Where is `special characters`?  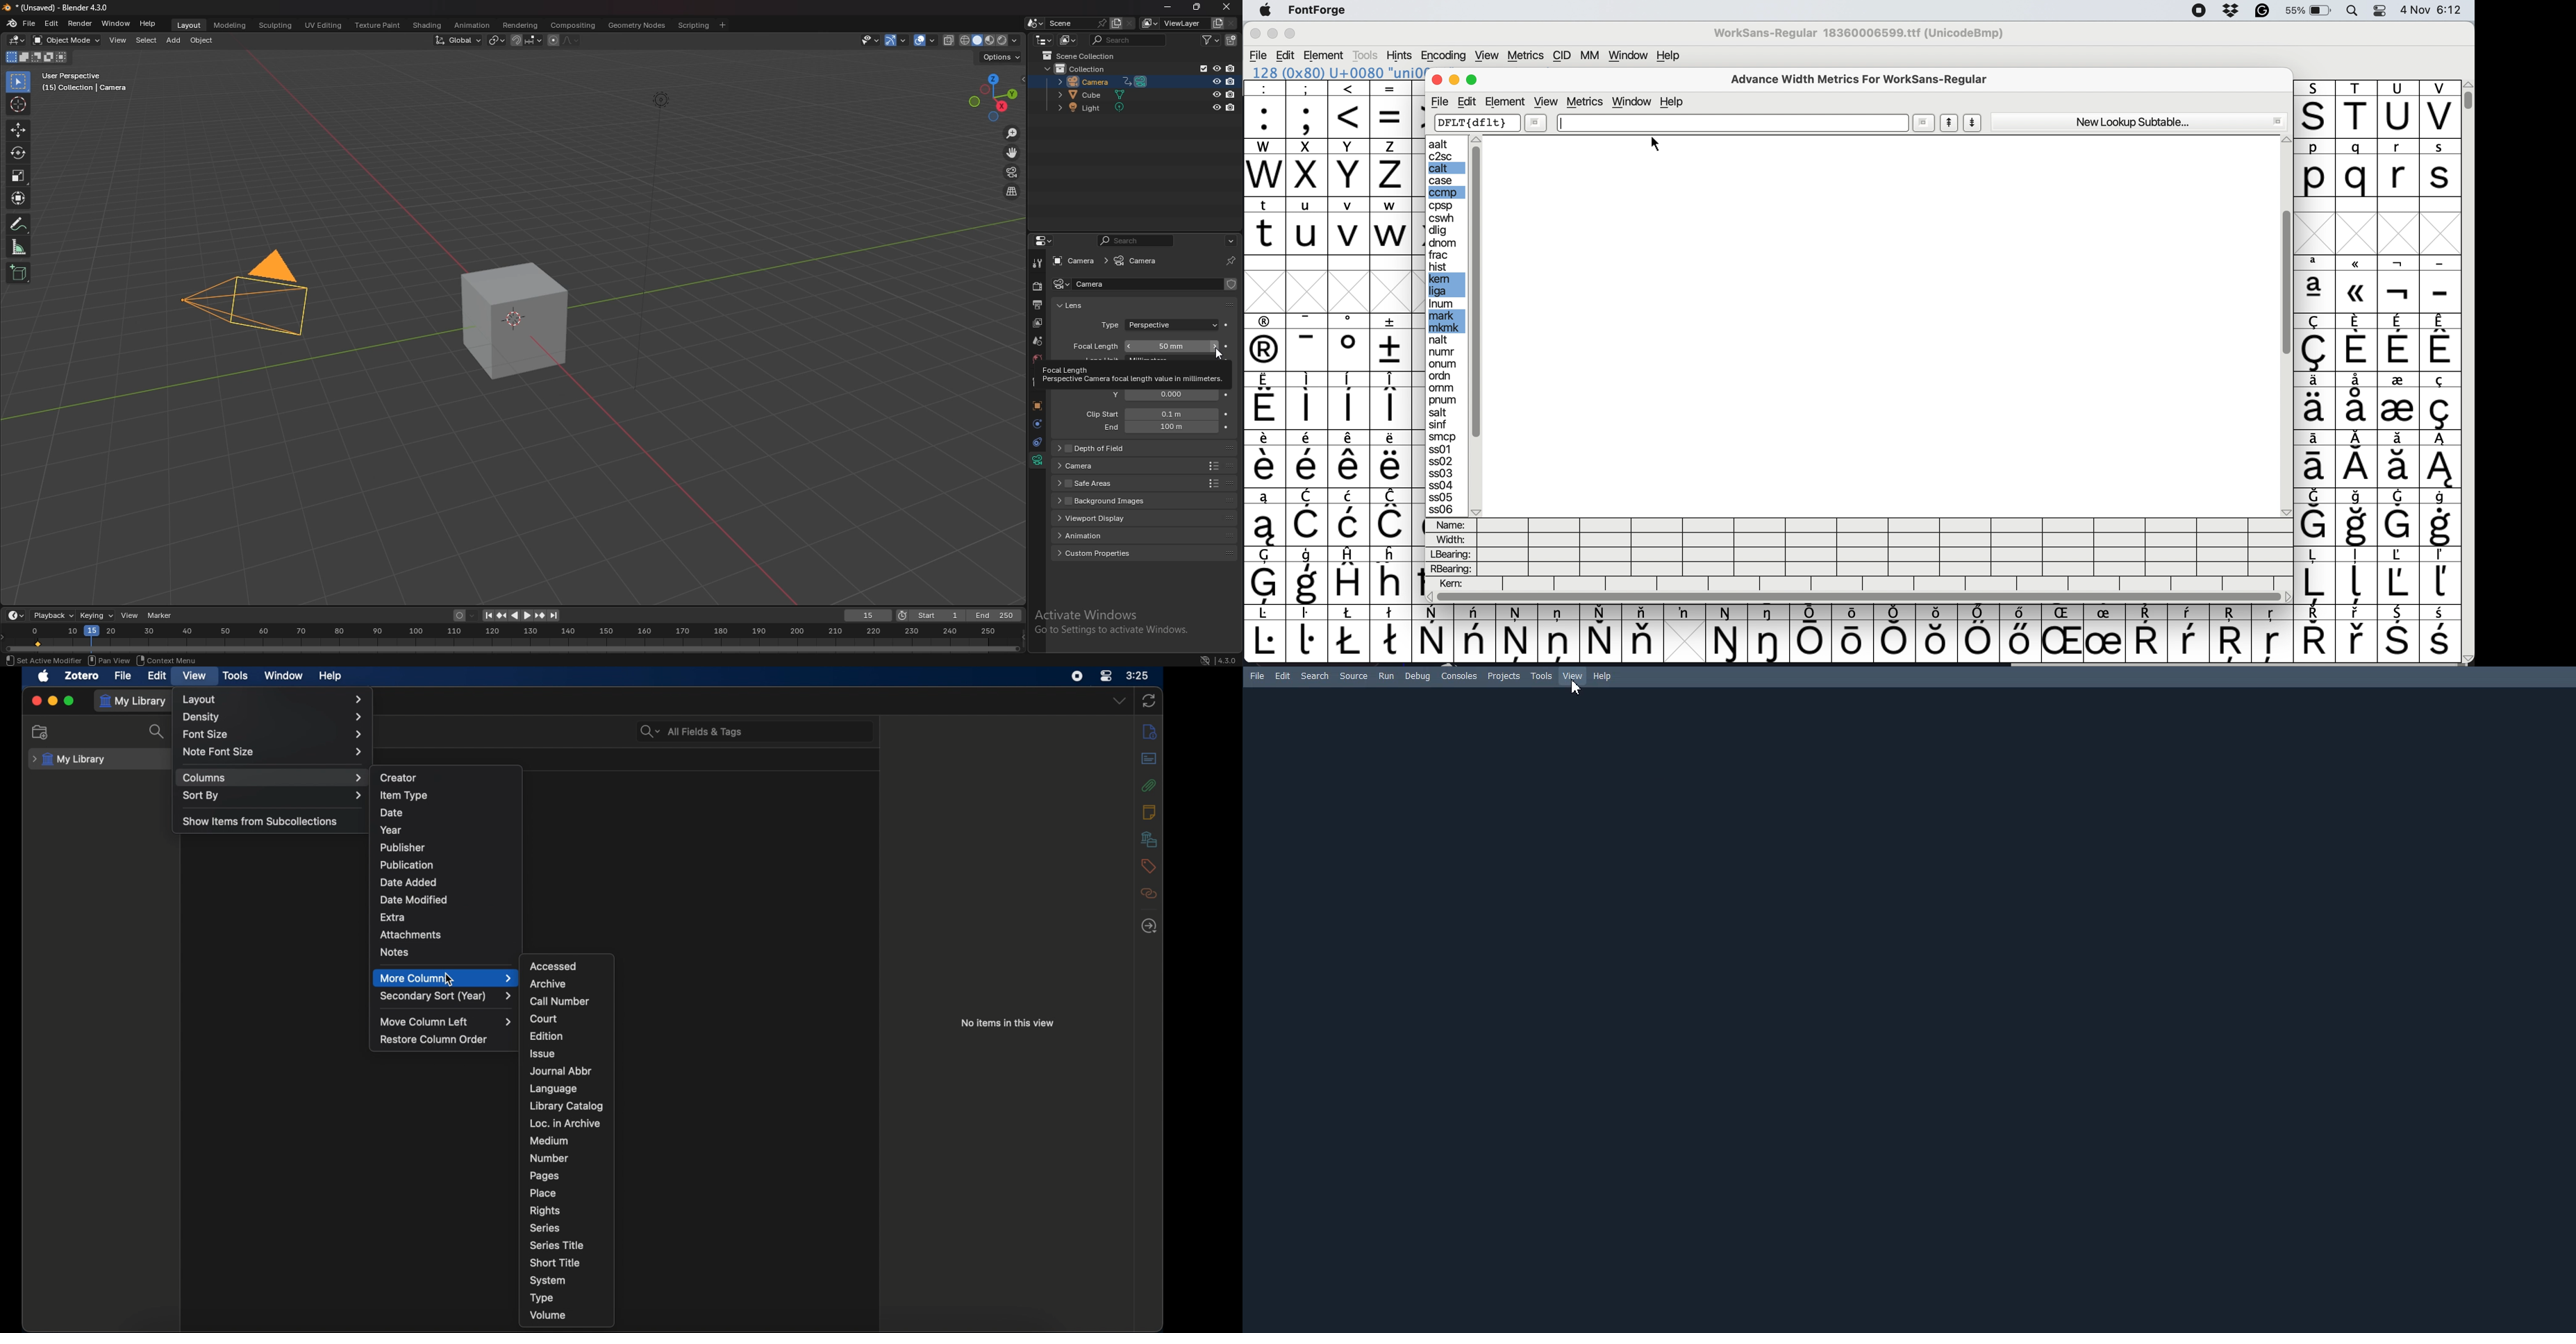 special characters is located at coordinates (2387, 290).